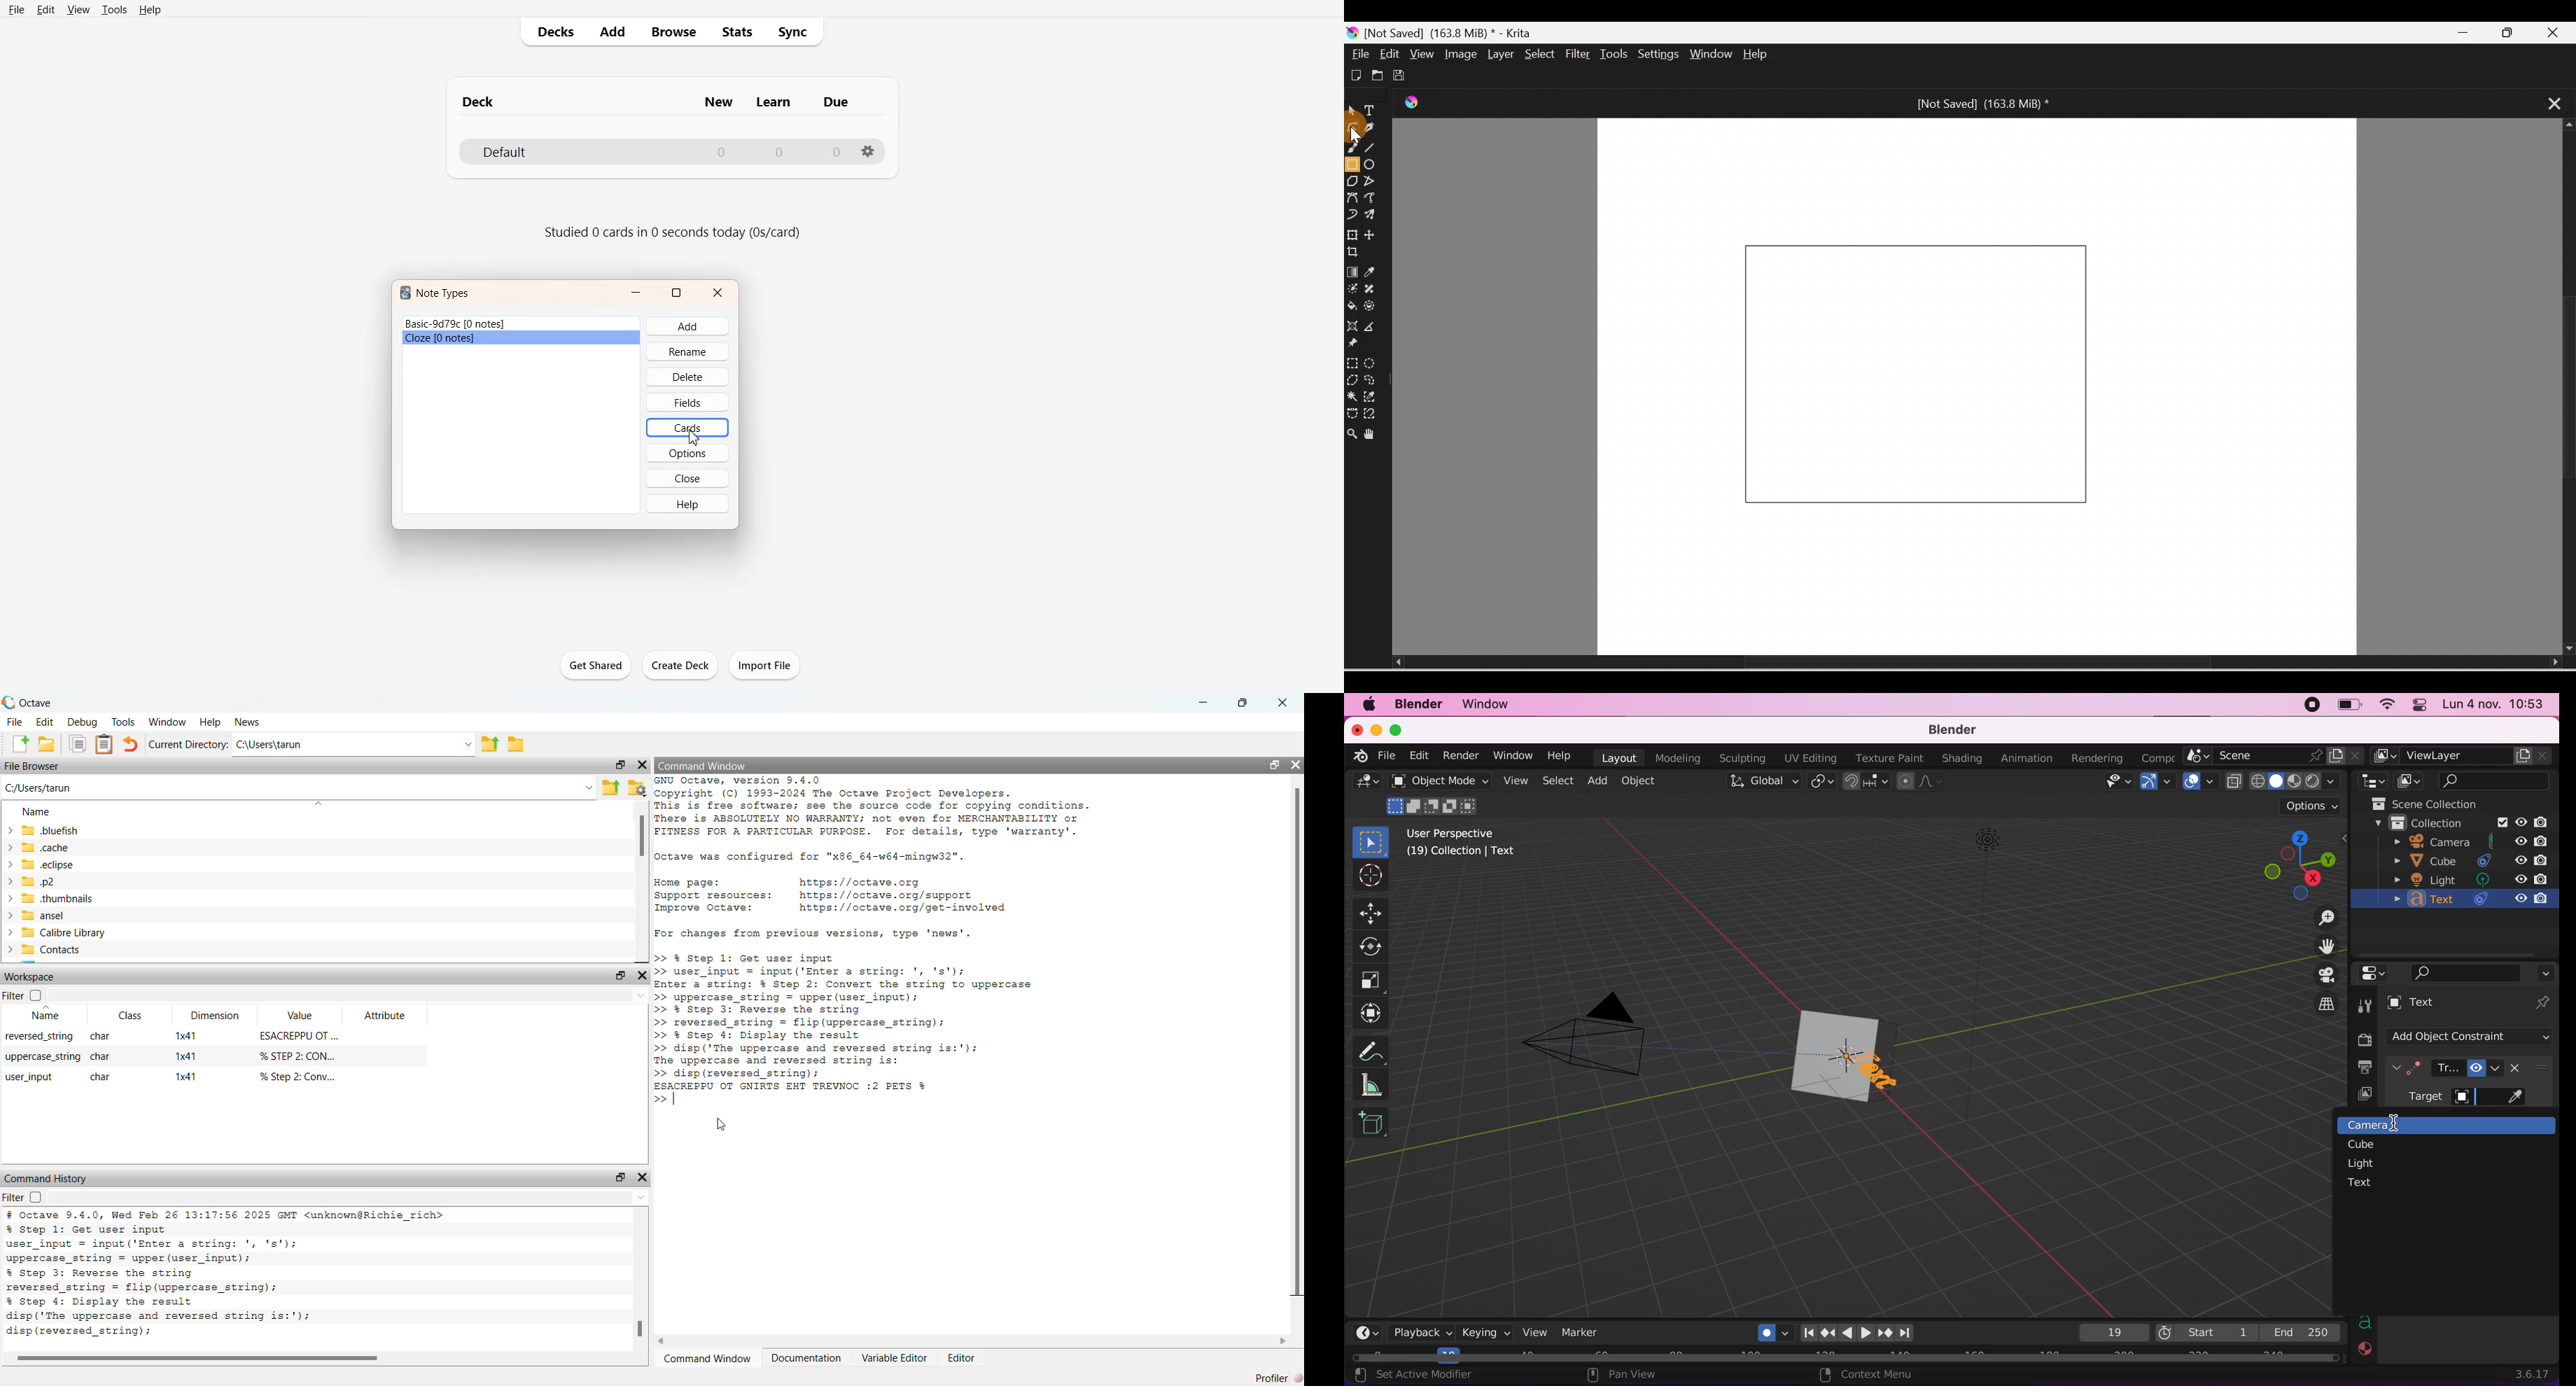  I want to click on Assistant tool, so click(1352, 326).